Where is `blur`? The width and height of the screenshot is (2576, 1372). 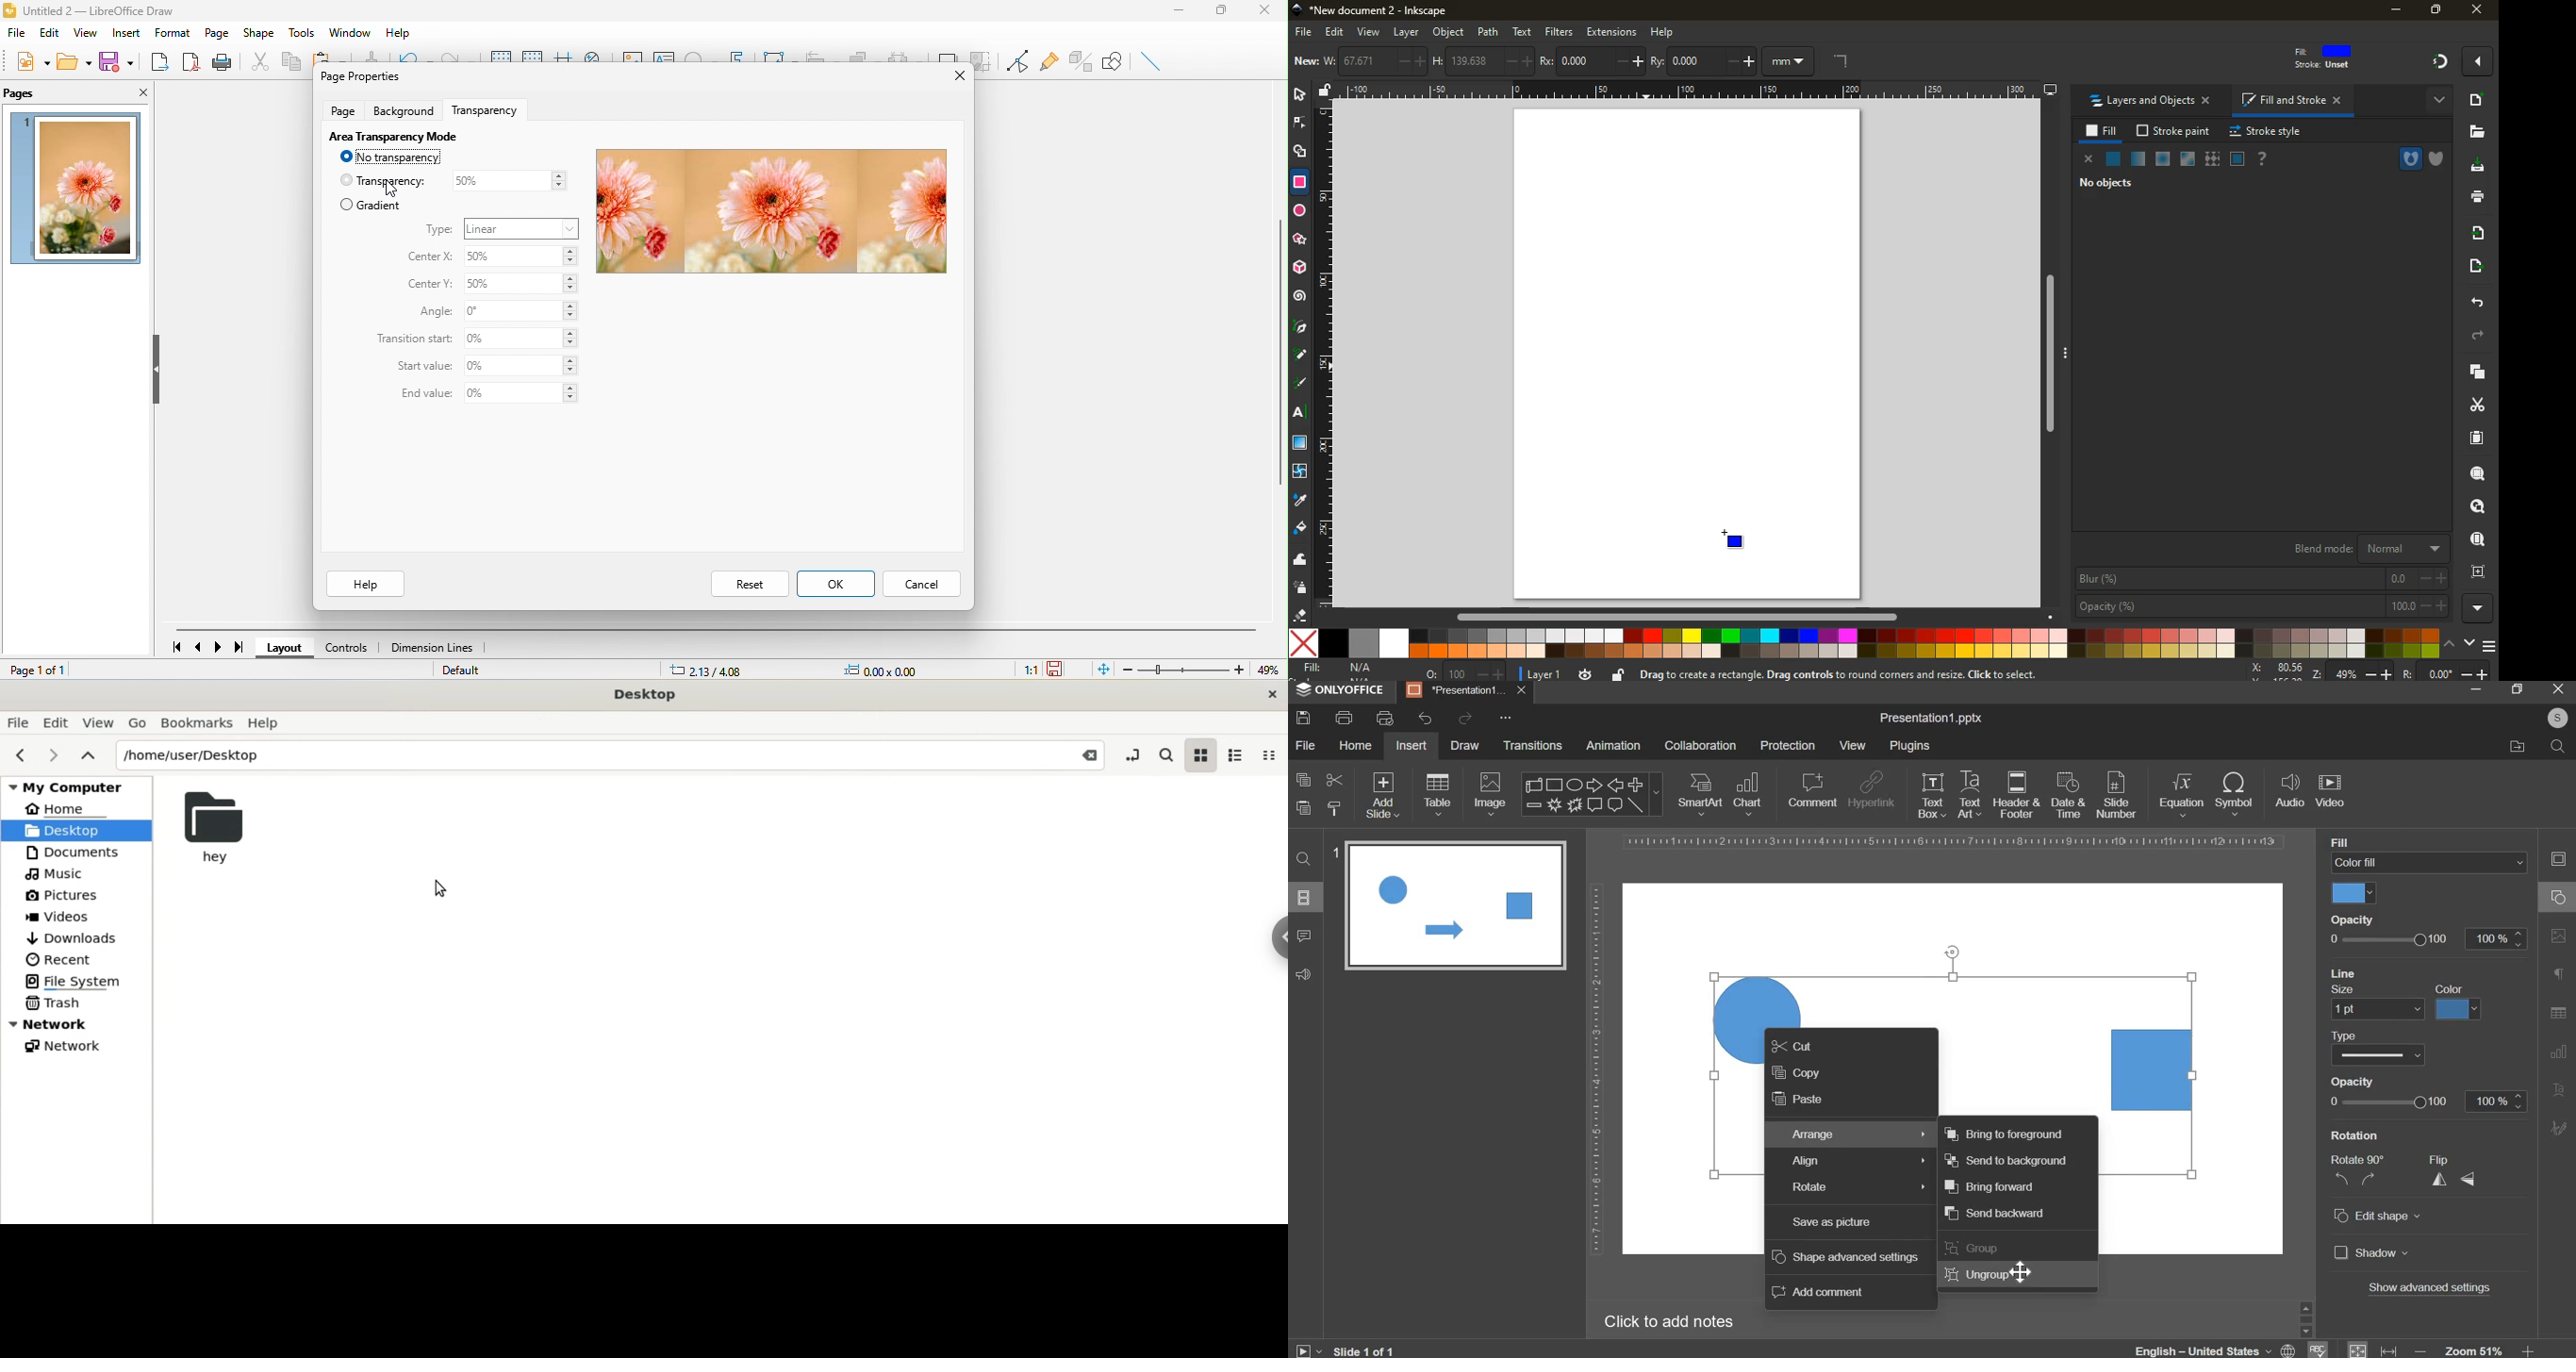
blur is located at coordinates (2263, 578).